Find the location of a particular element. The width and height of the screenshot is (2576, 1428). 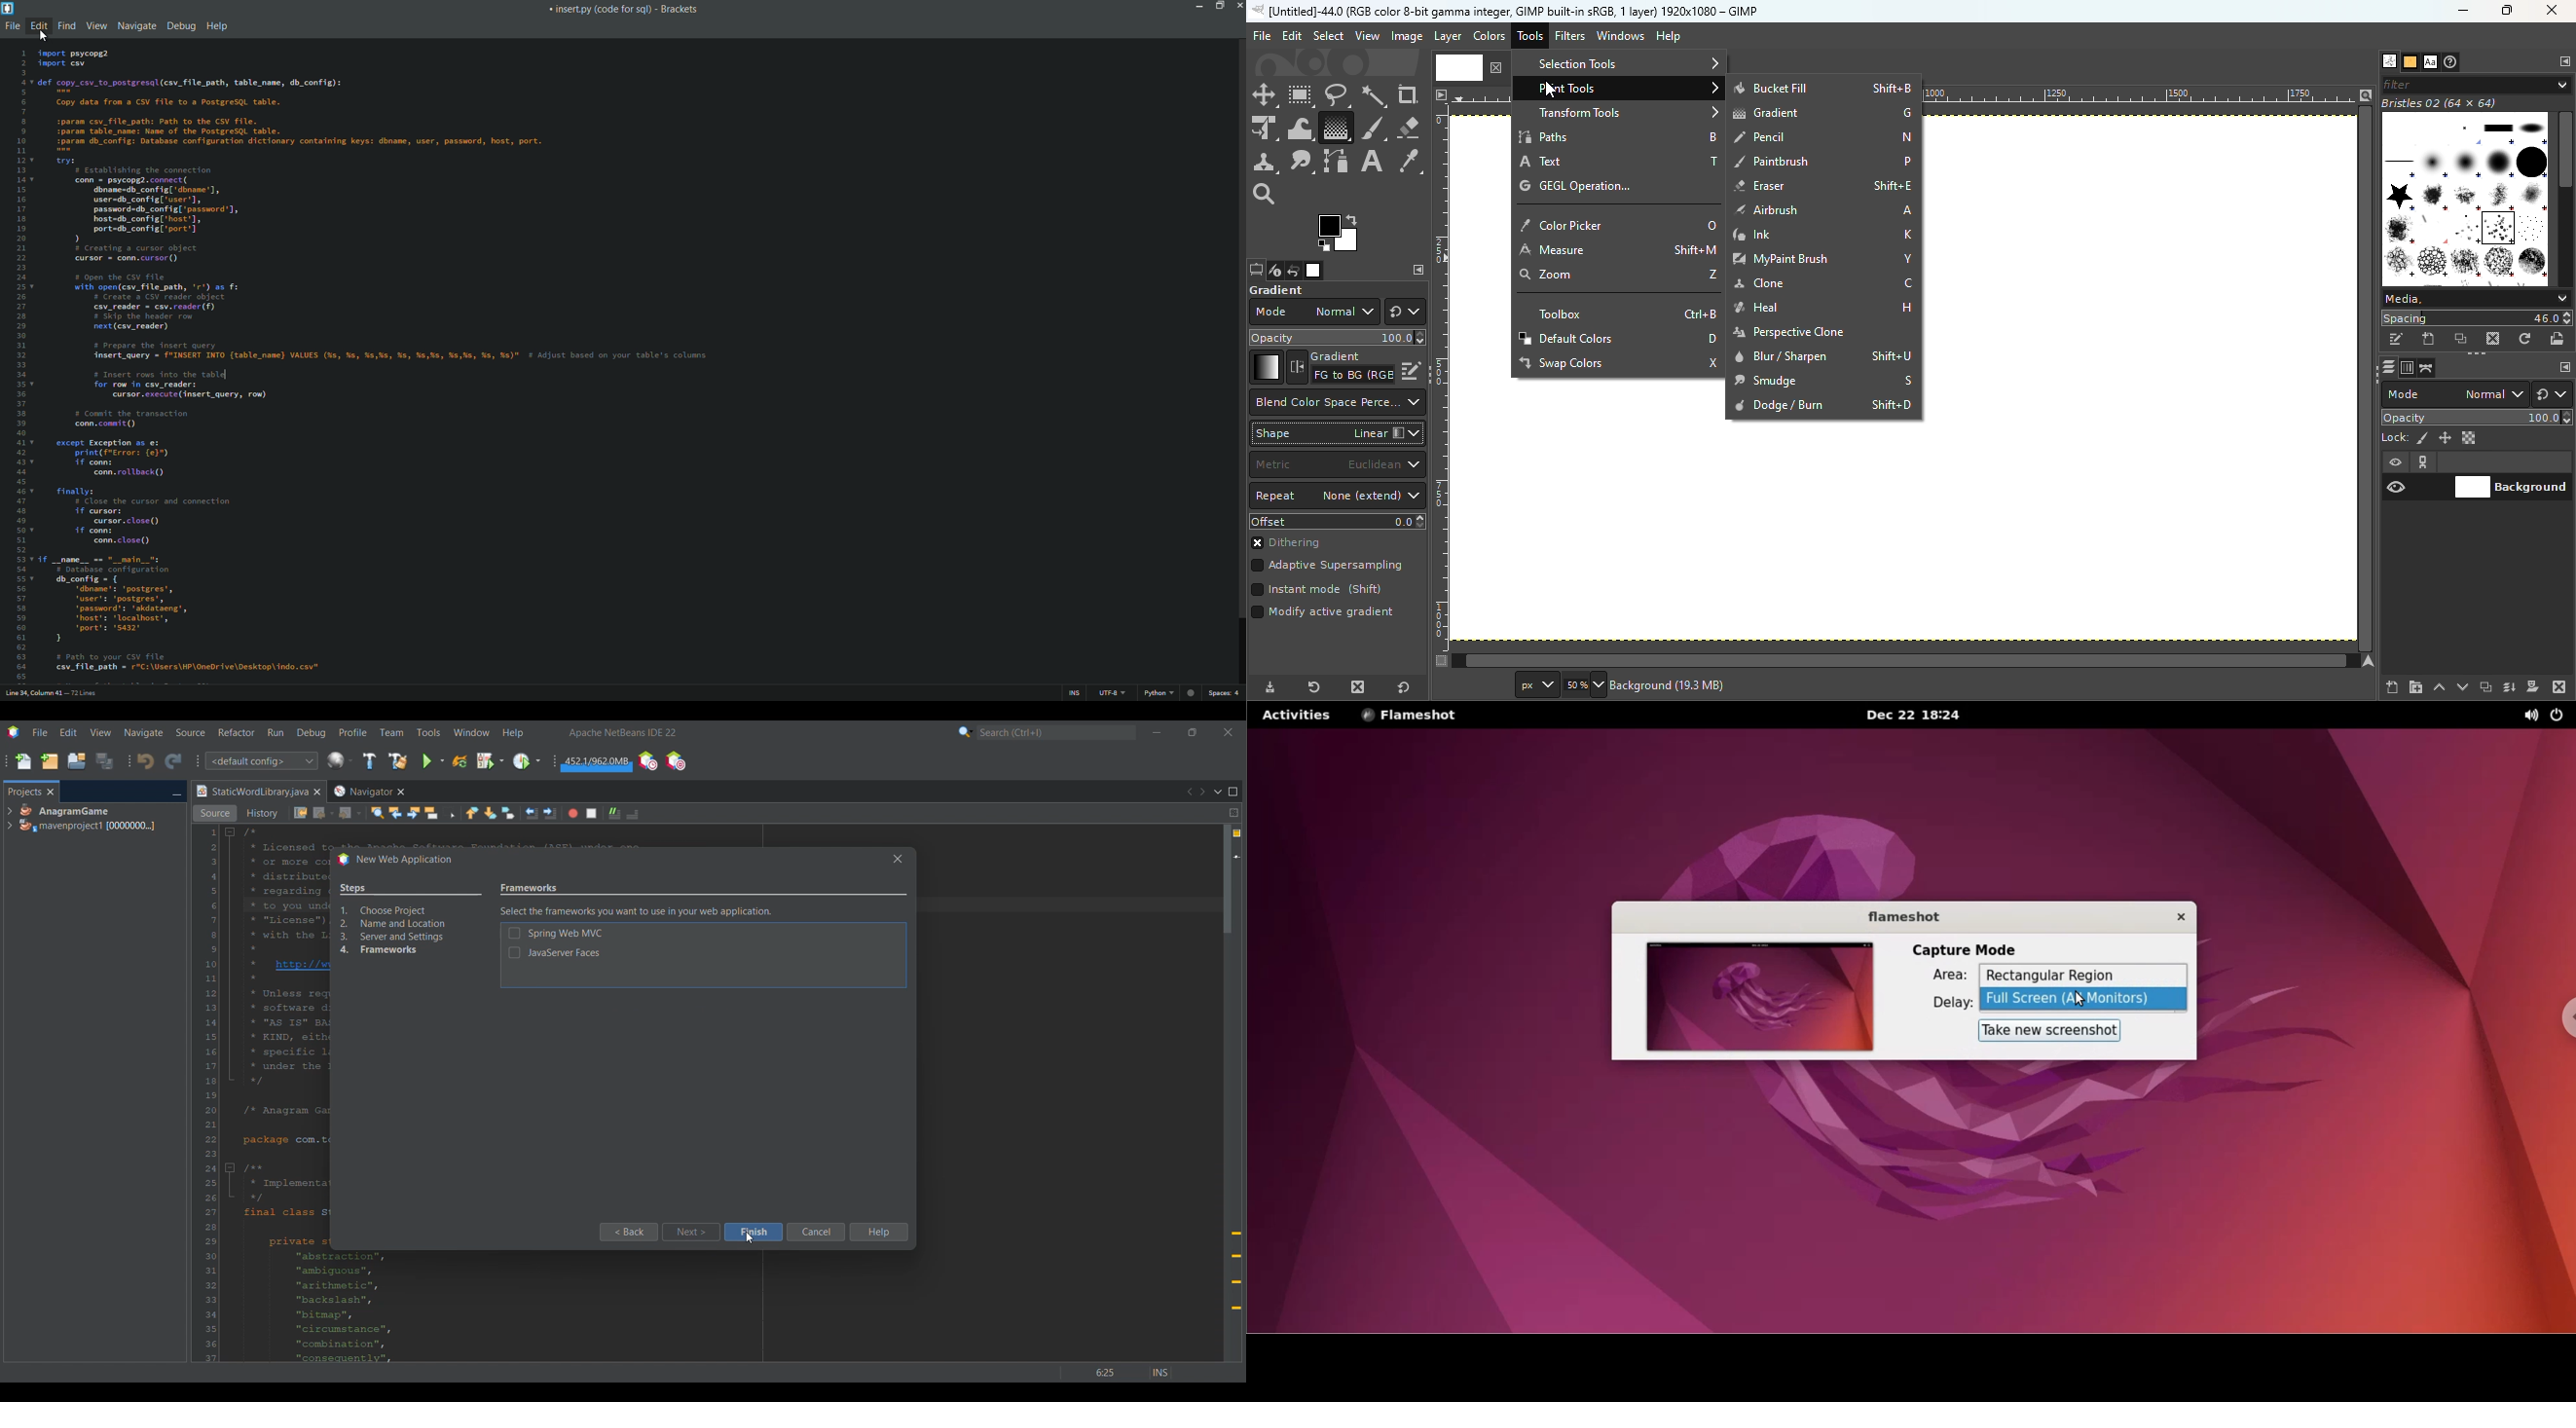

Projects, current tab highlighted is located at coordinates (24, 791).